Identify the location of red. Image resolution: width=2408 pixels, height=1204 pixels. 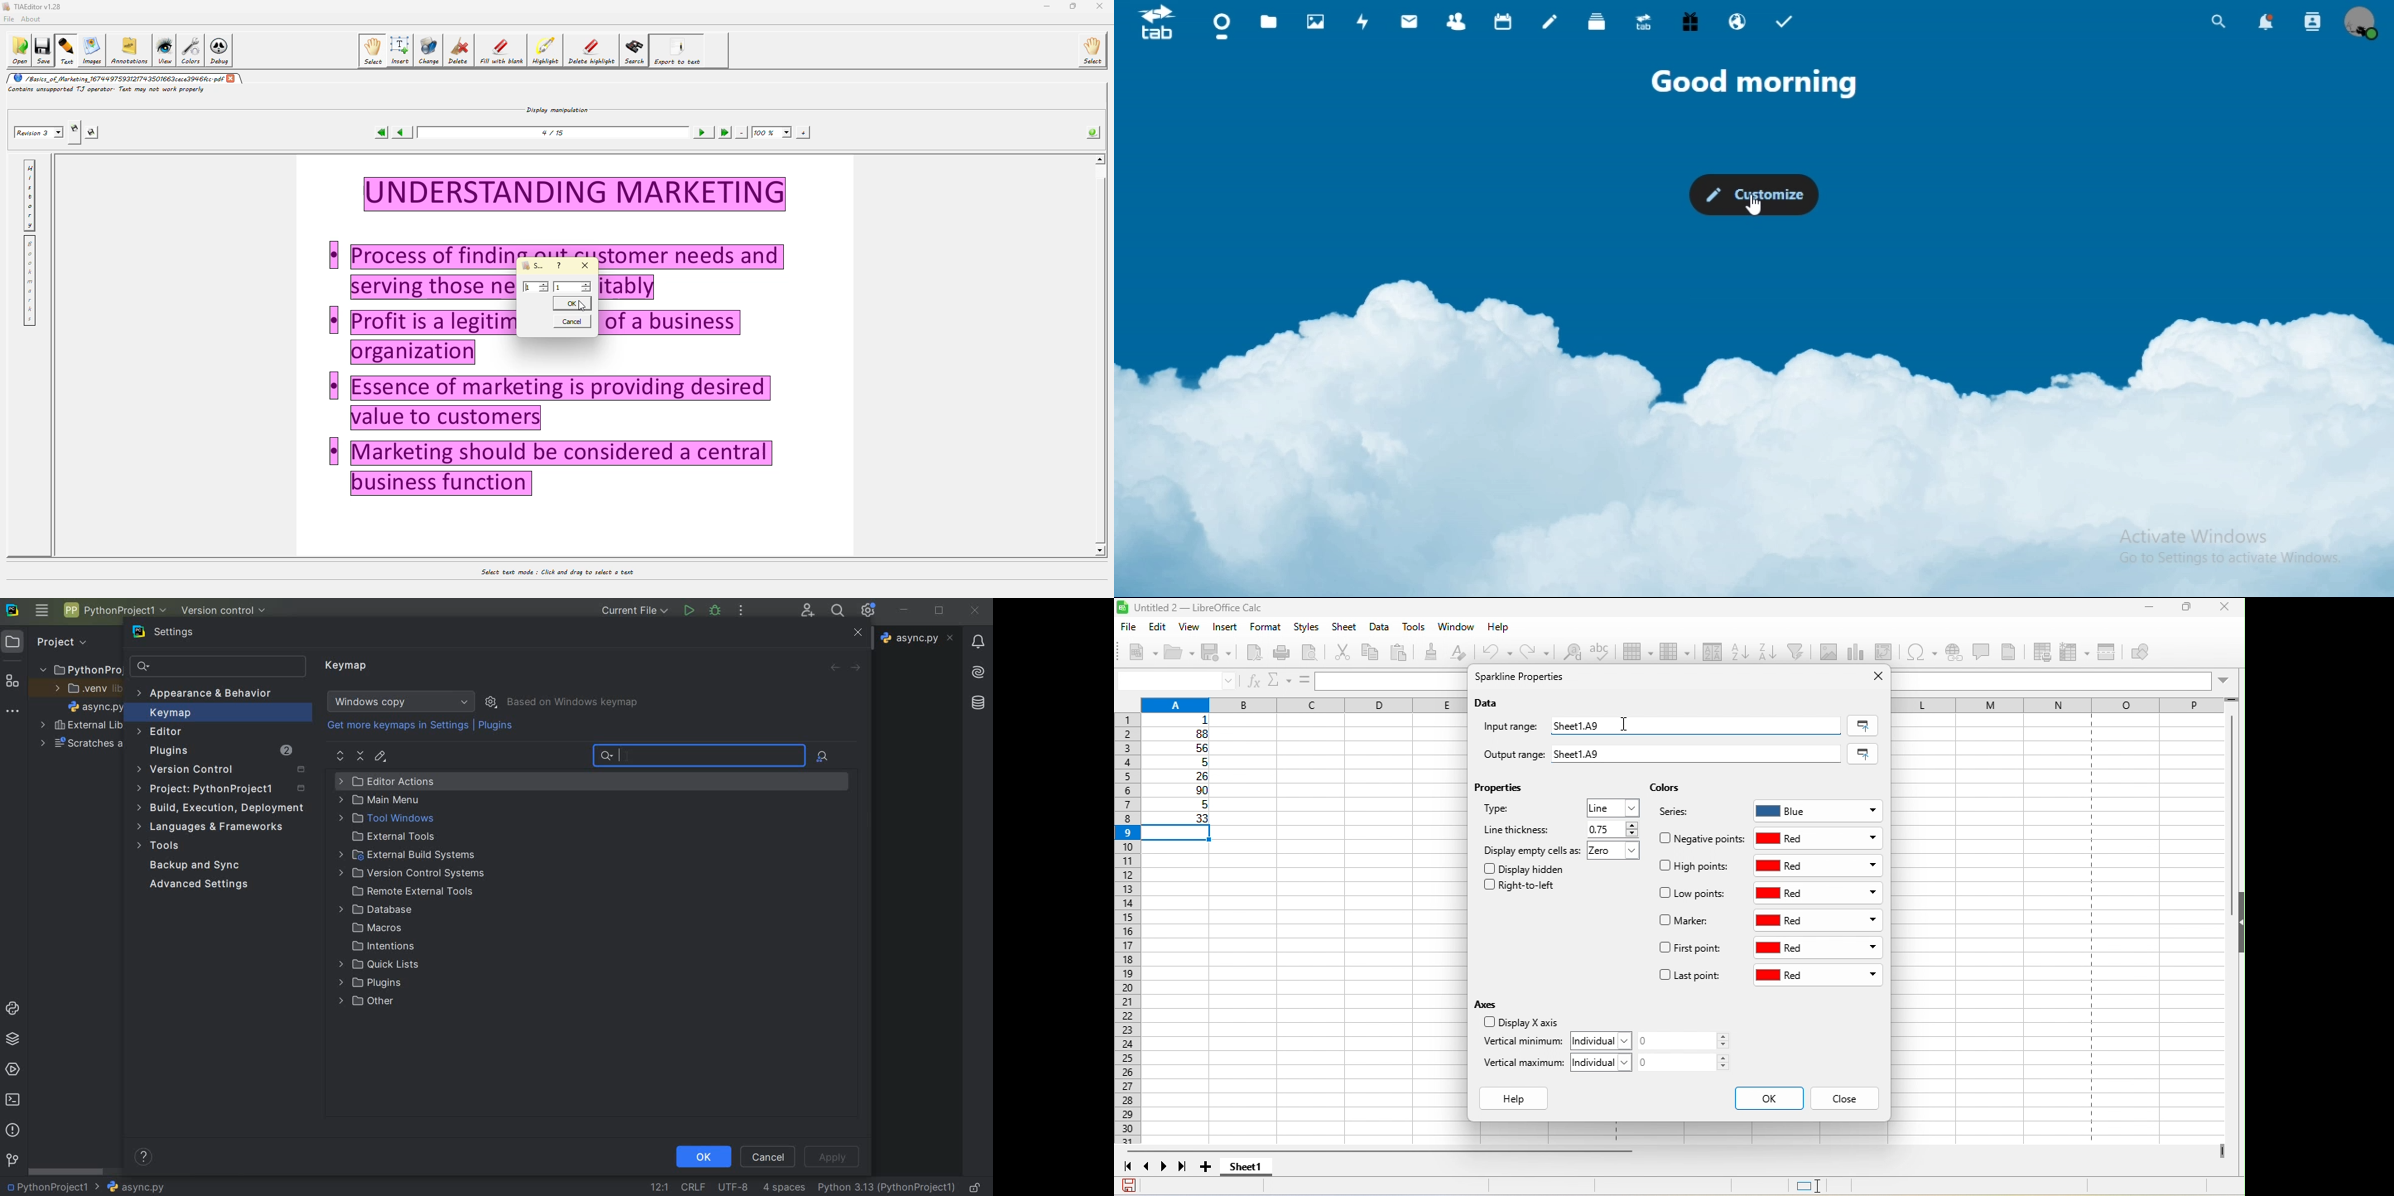
(1818, 949).